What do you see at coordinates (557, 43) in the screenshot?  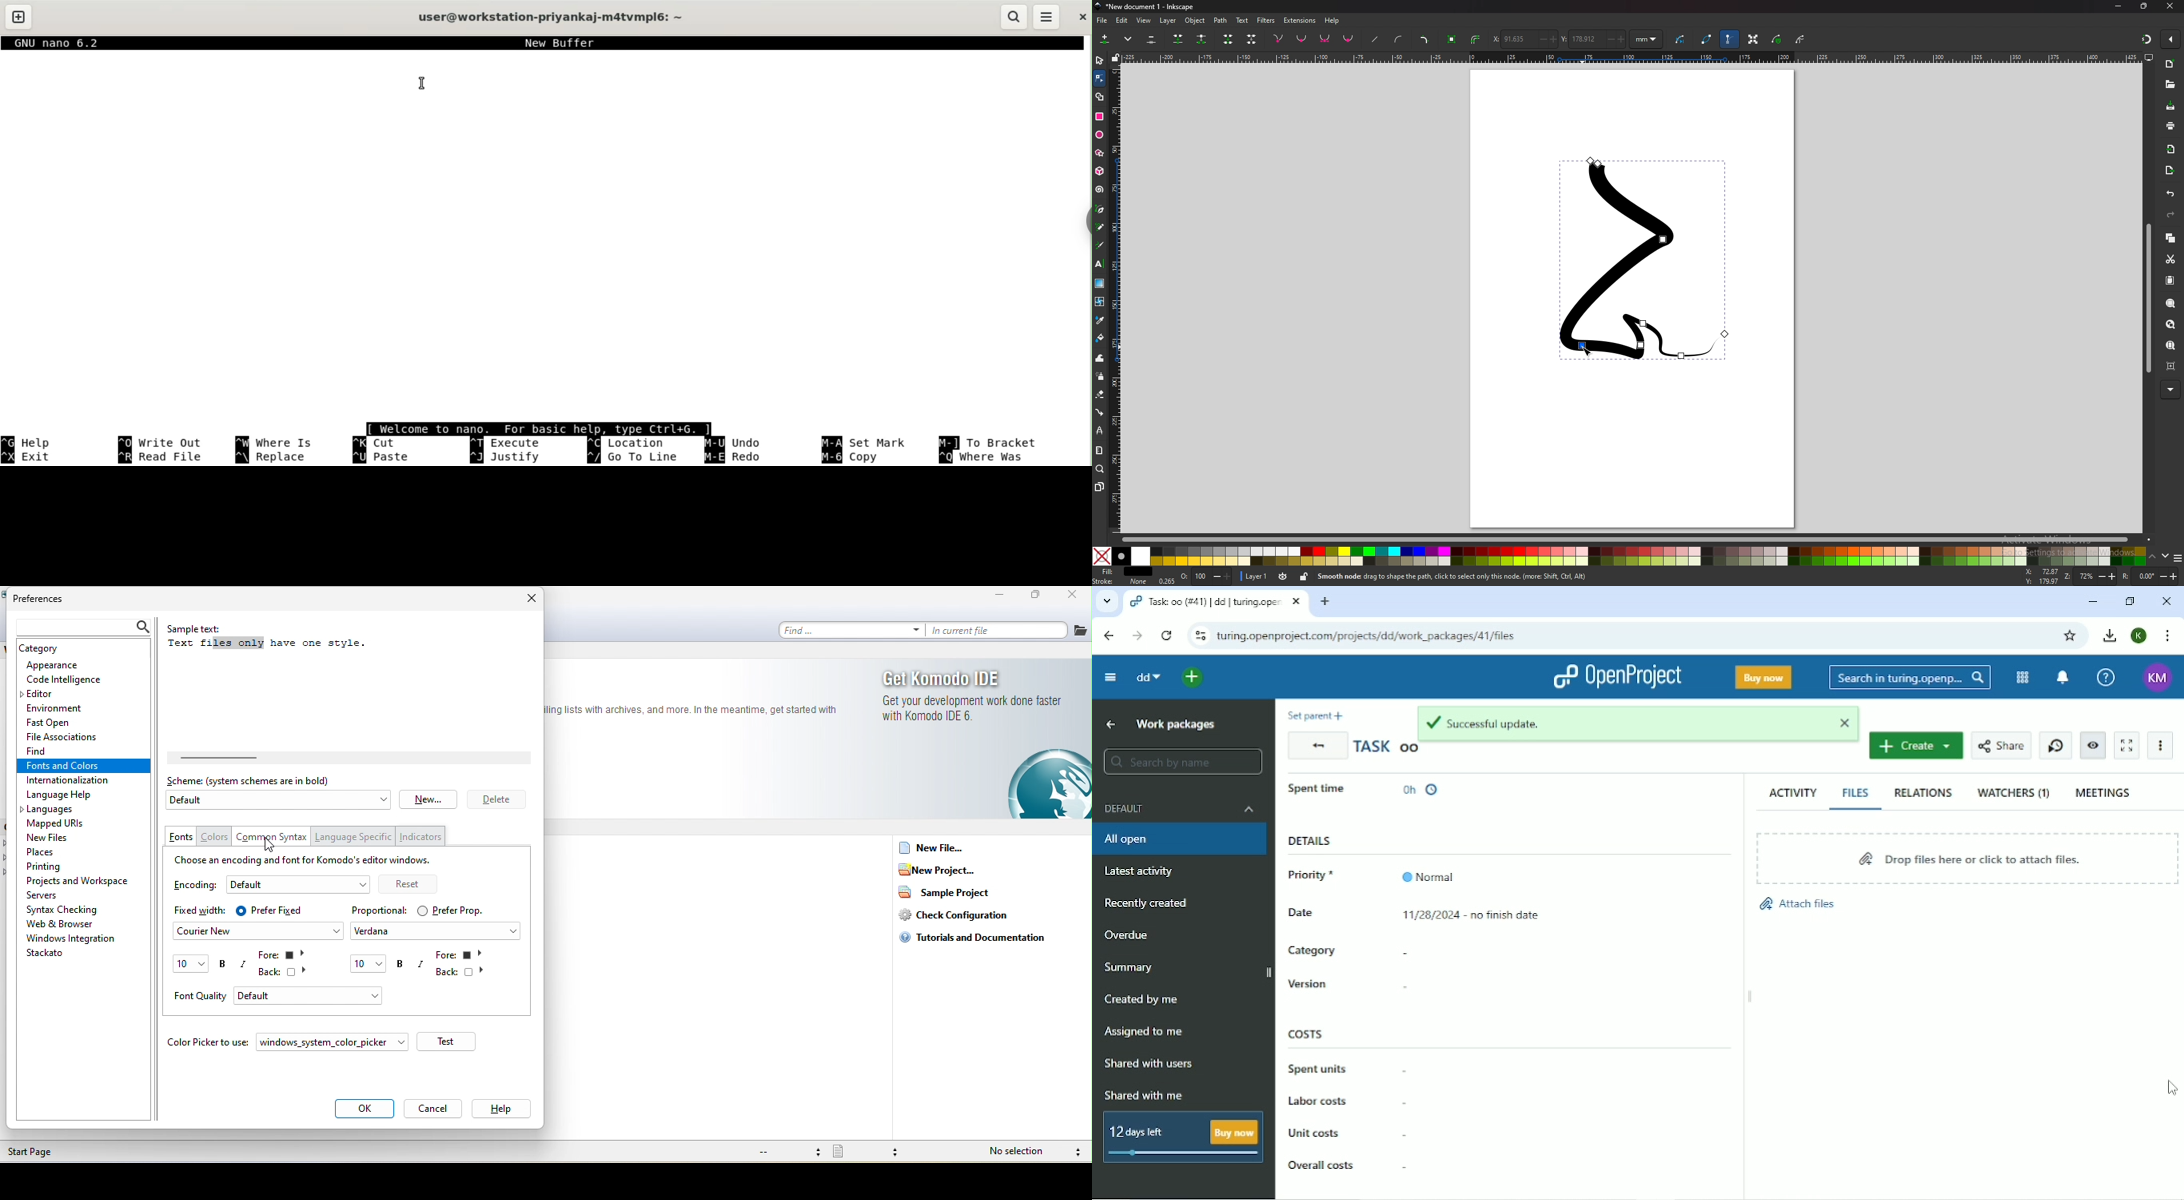 I see `New Buffer` at bounding box center [557, 43].